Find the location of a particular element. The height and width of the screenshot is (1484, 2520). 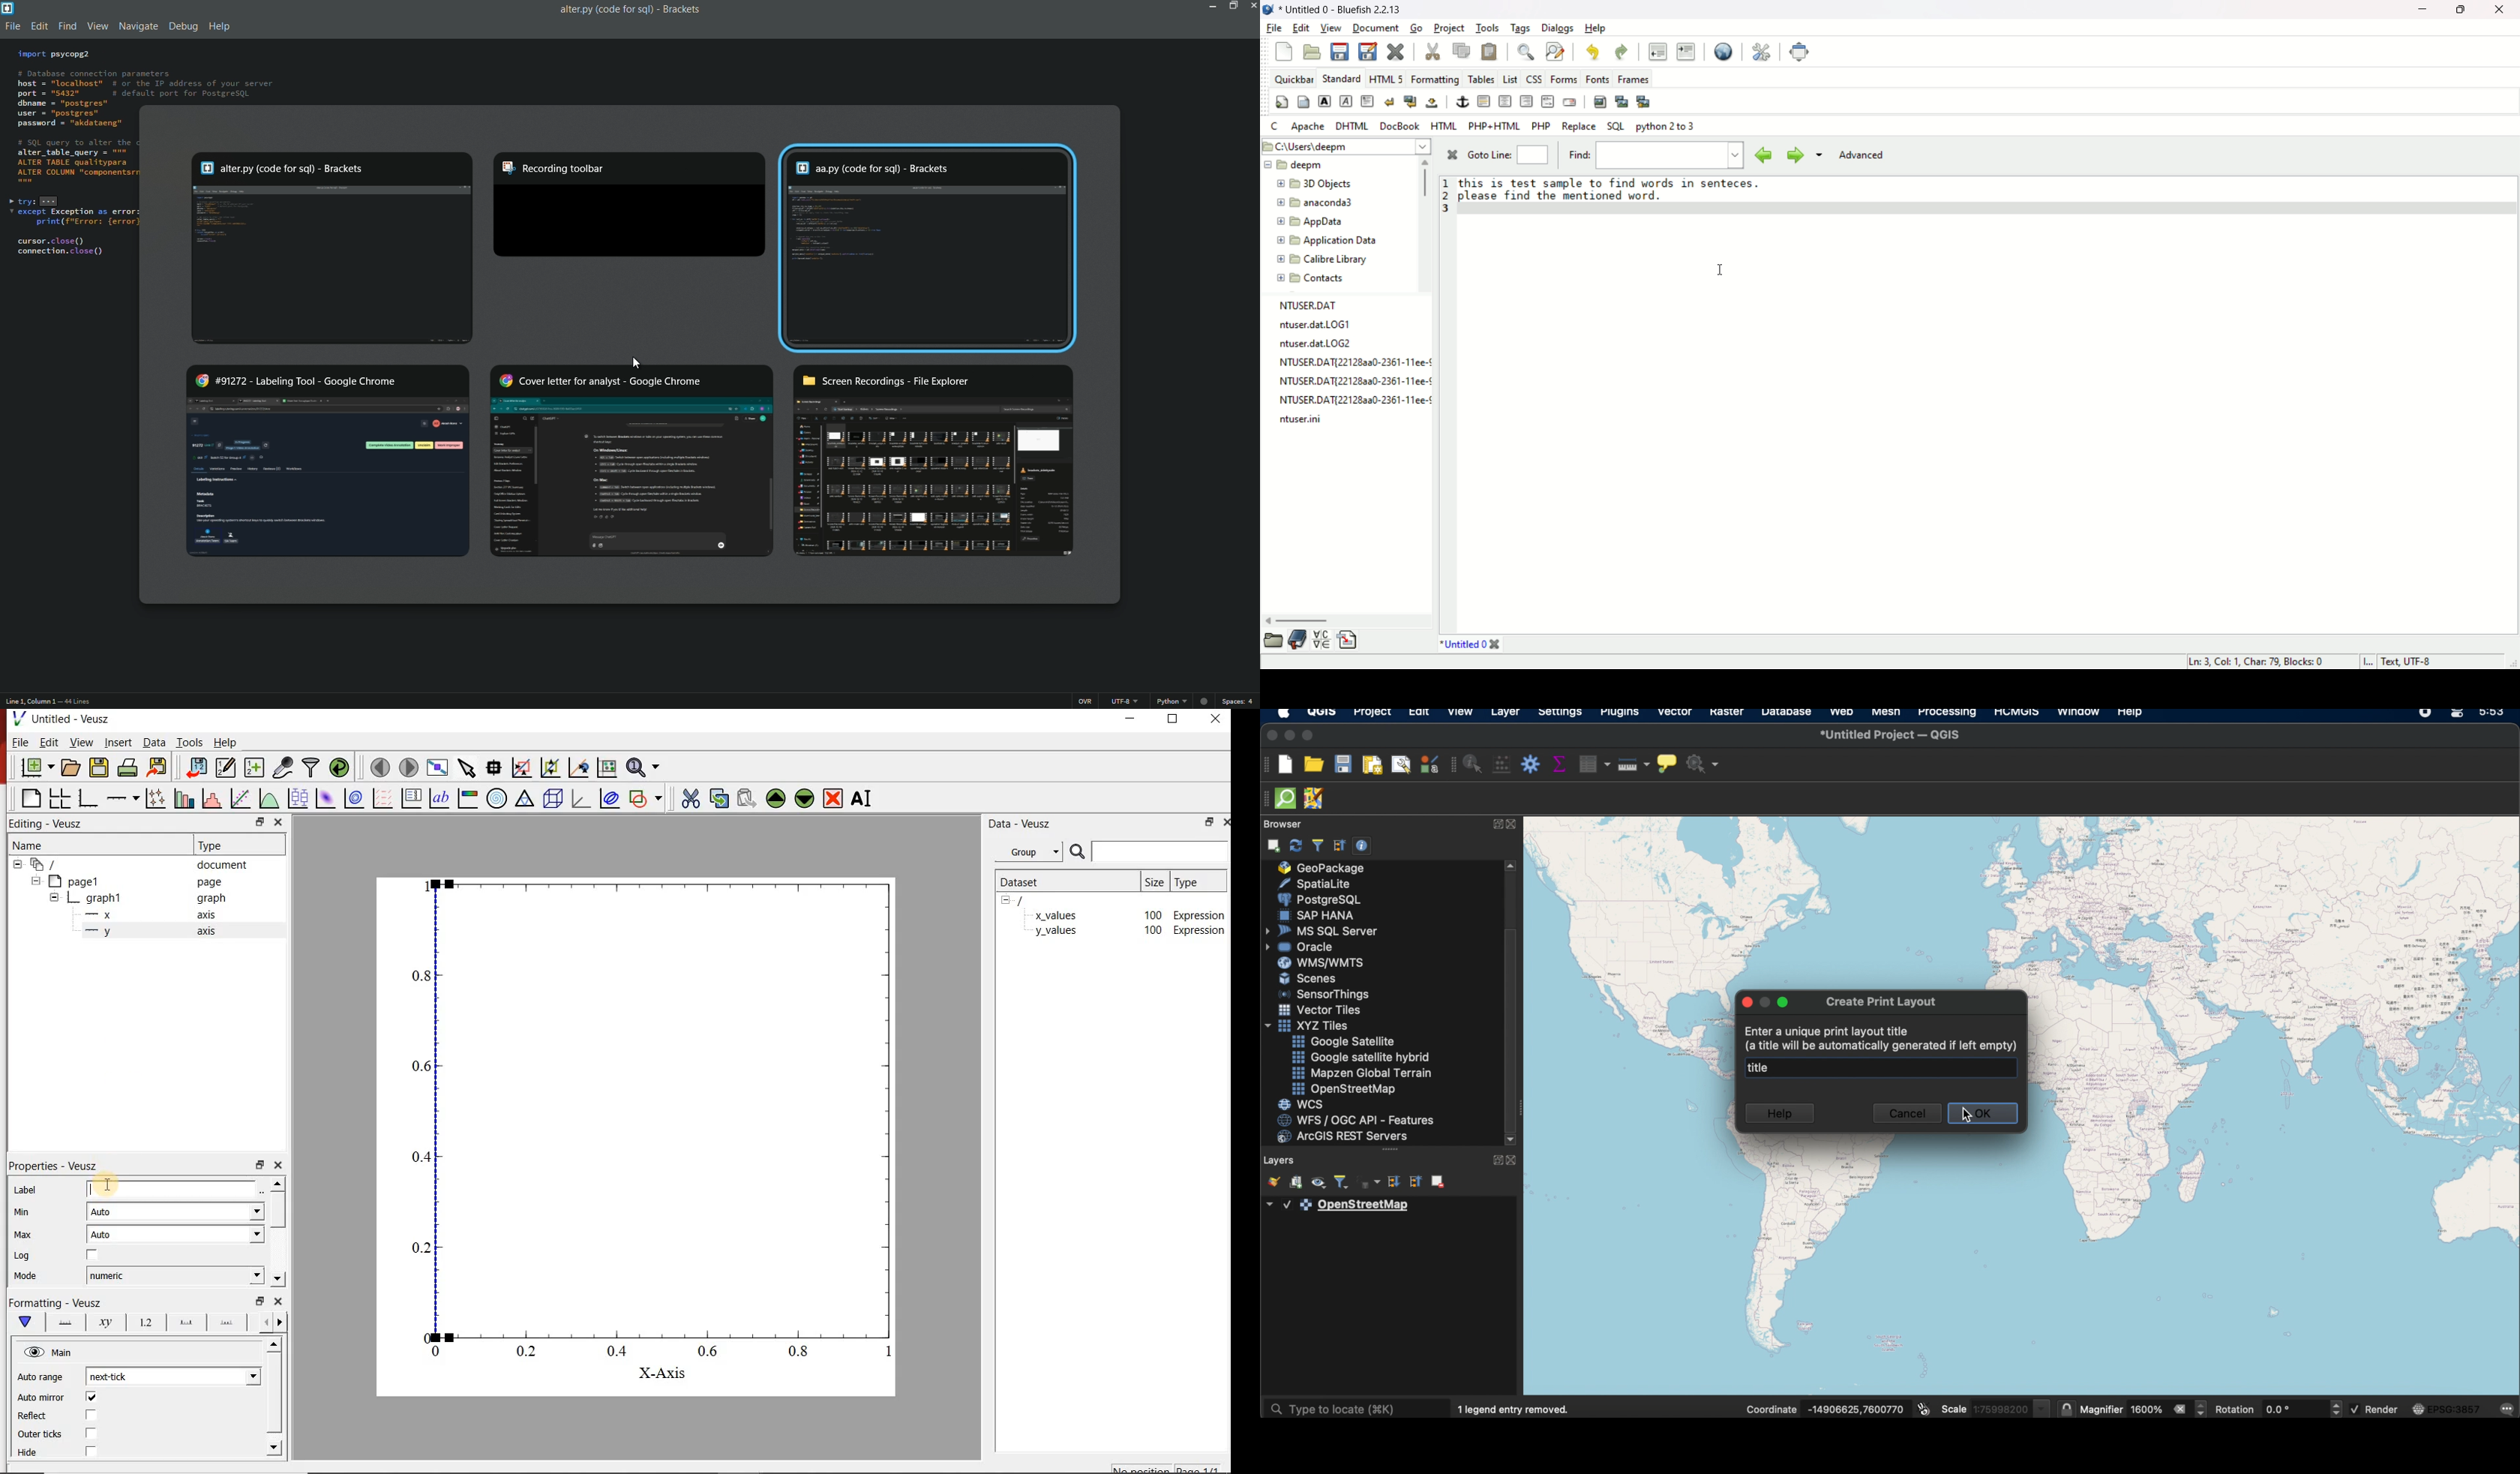

remove layer group is located at coordinates (1439, 1181).